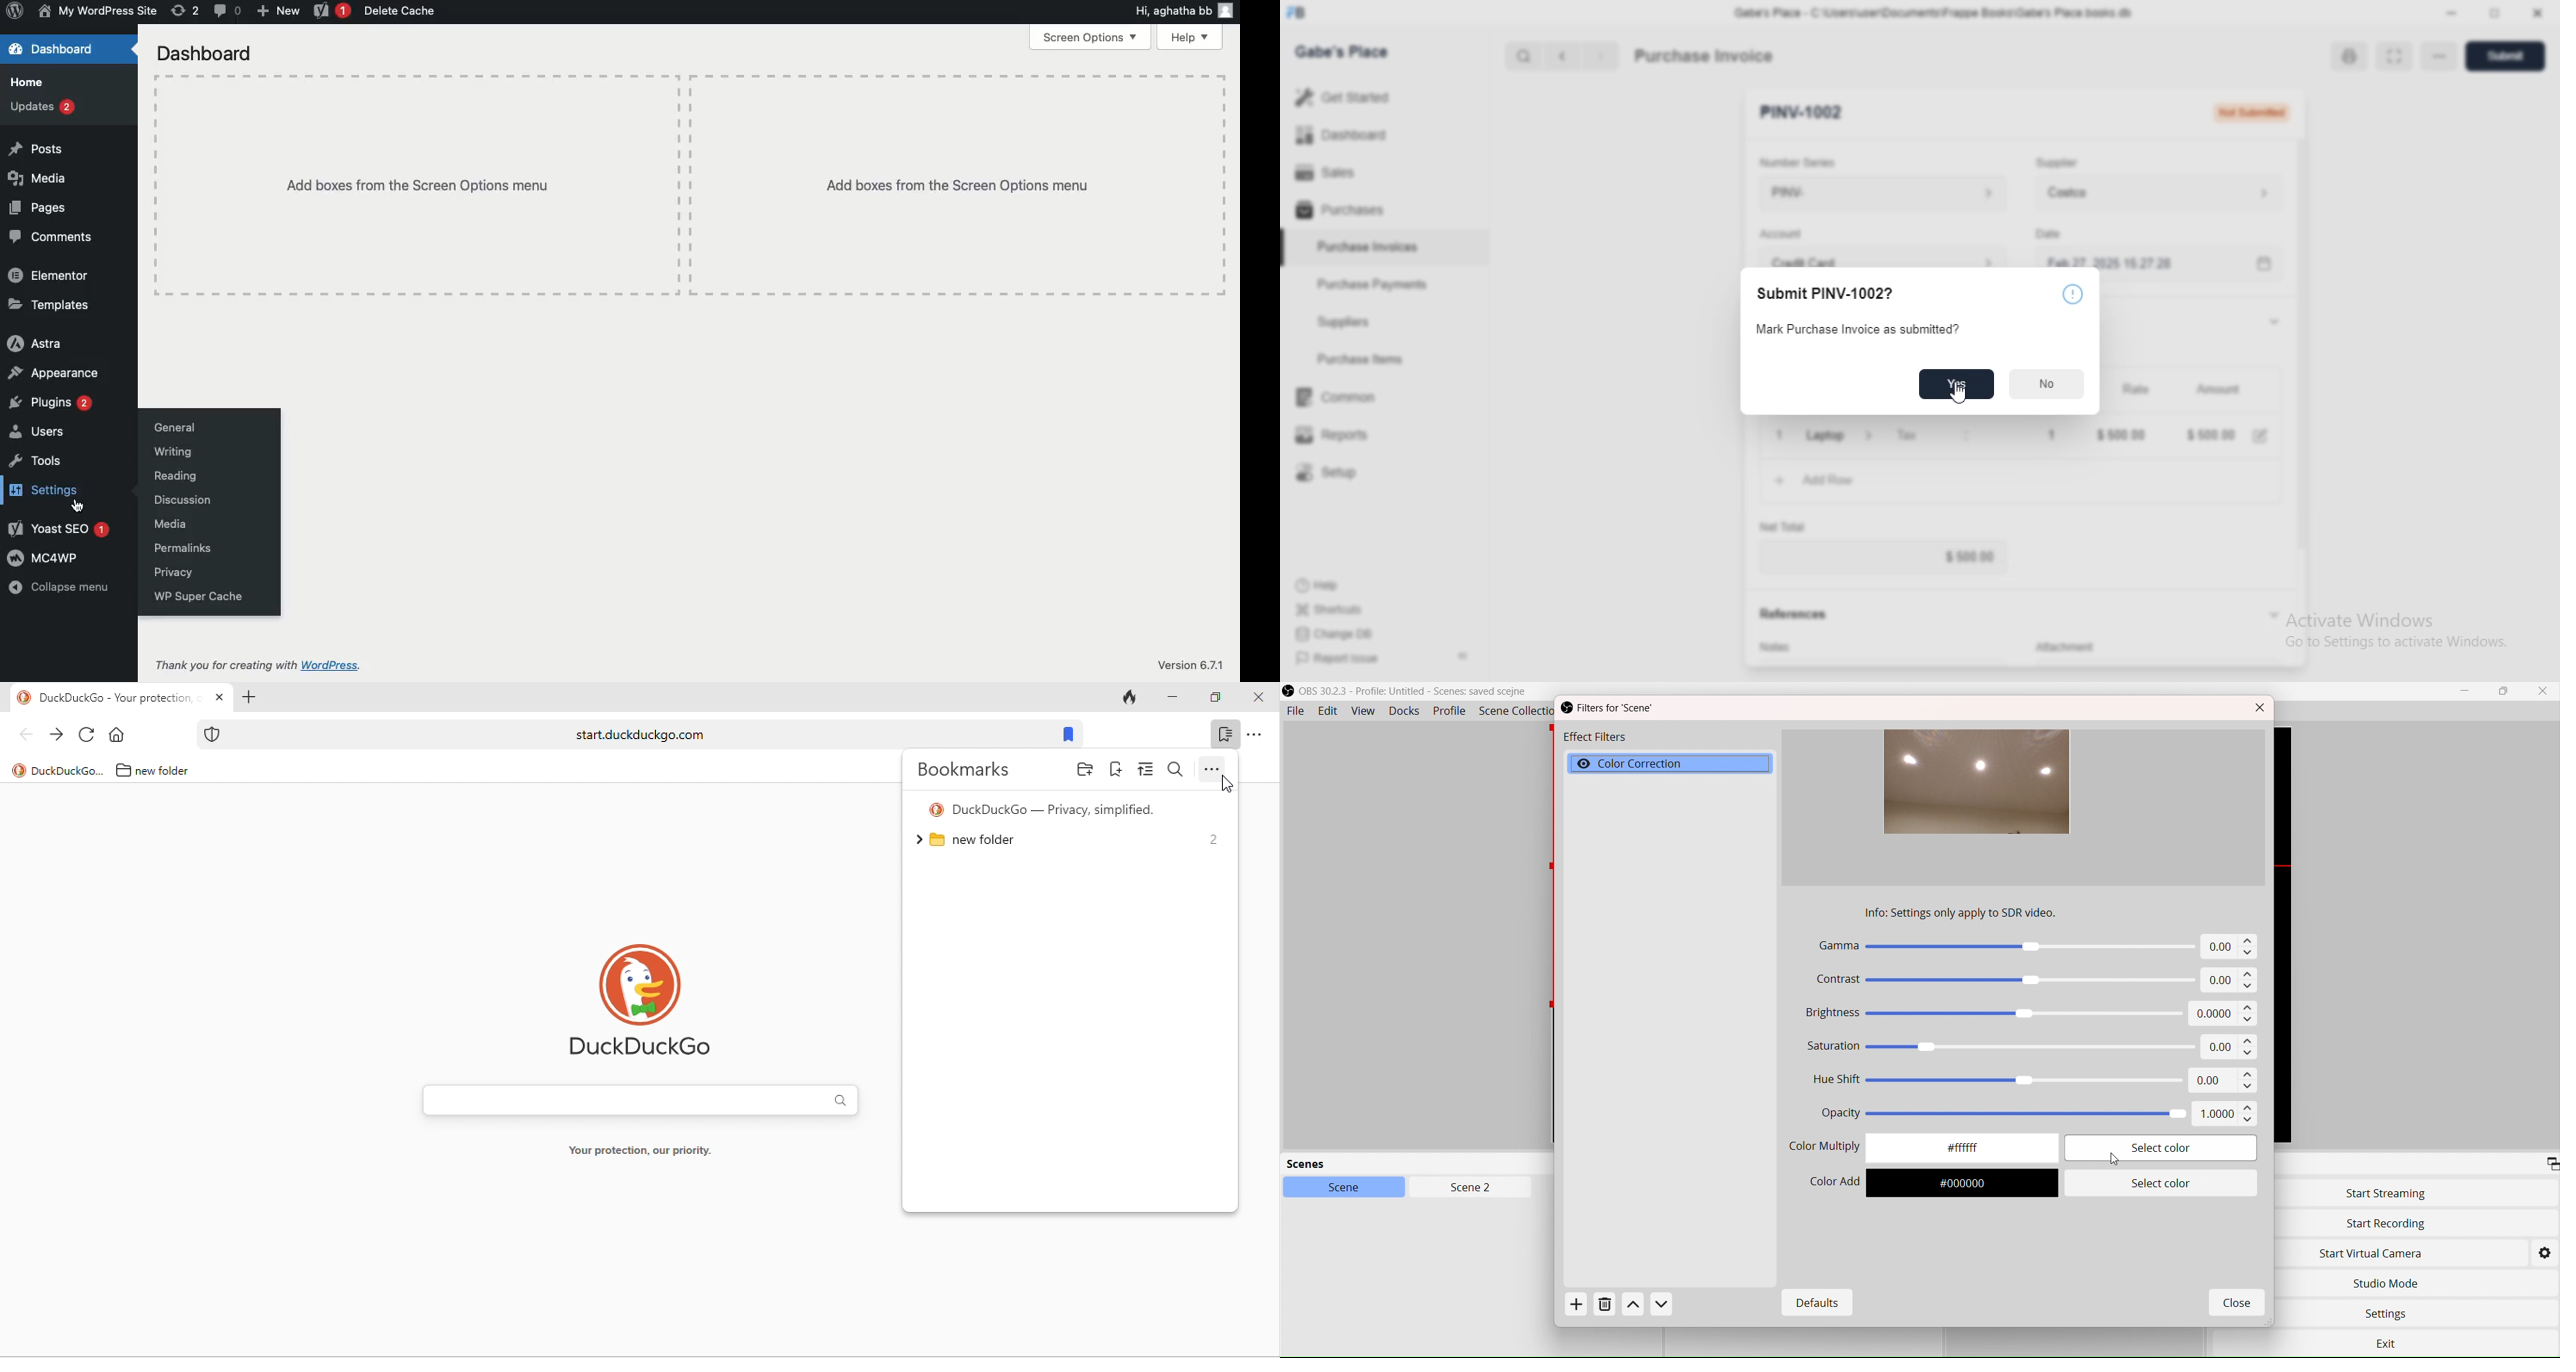  What do you see at coordinates (1974, 1185) in the screenshot?
I see `#000000` at bounding box center [1974, 1185].